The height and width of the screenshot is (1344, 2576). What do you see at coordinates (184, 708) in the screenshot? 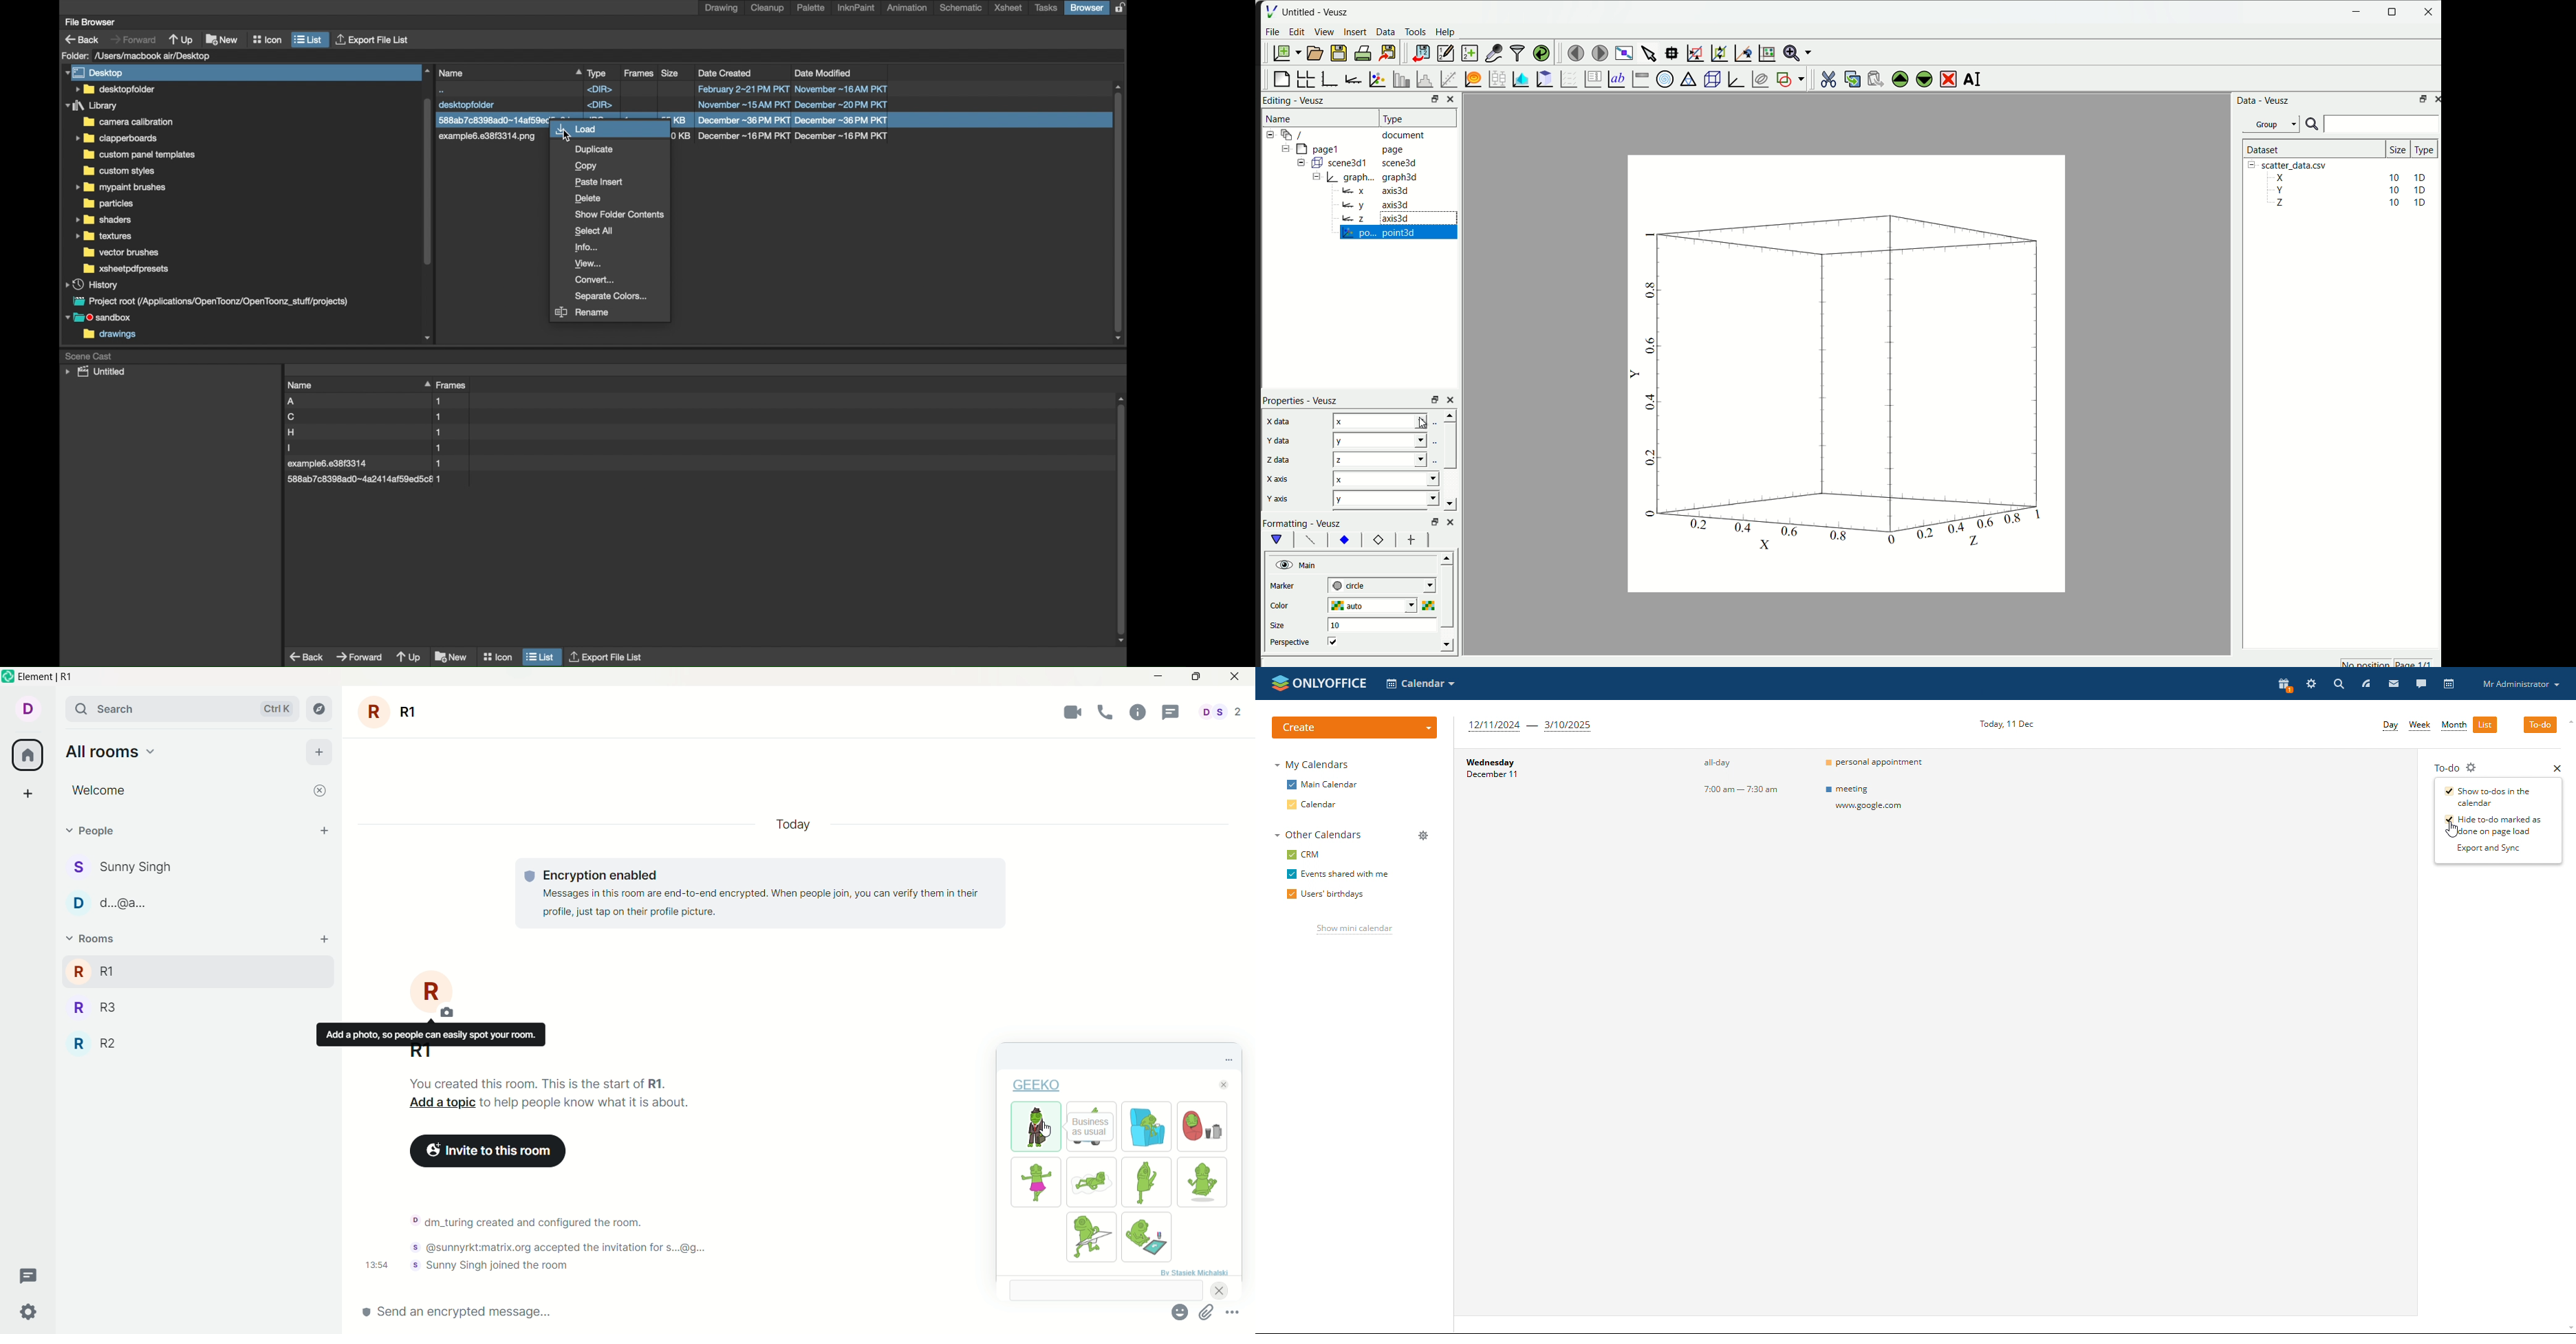
I see `search` at bounding box center [184, 708].